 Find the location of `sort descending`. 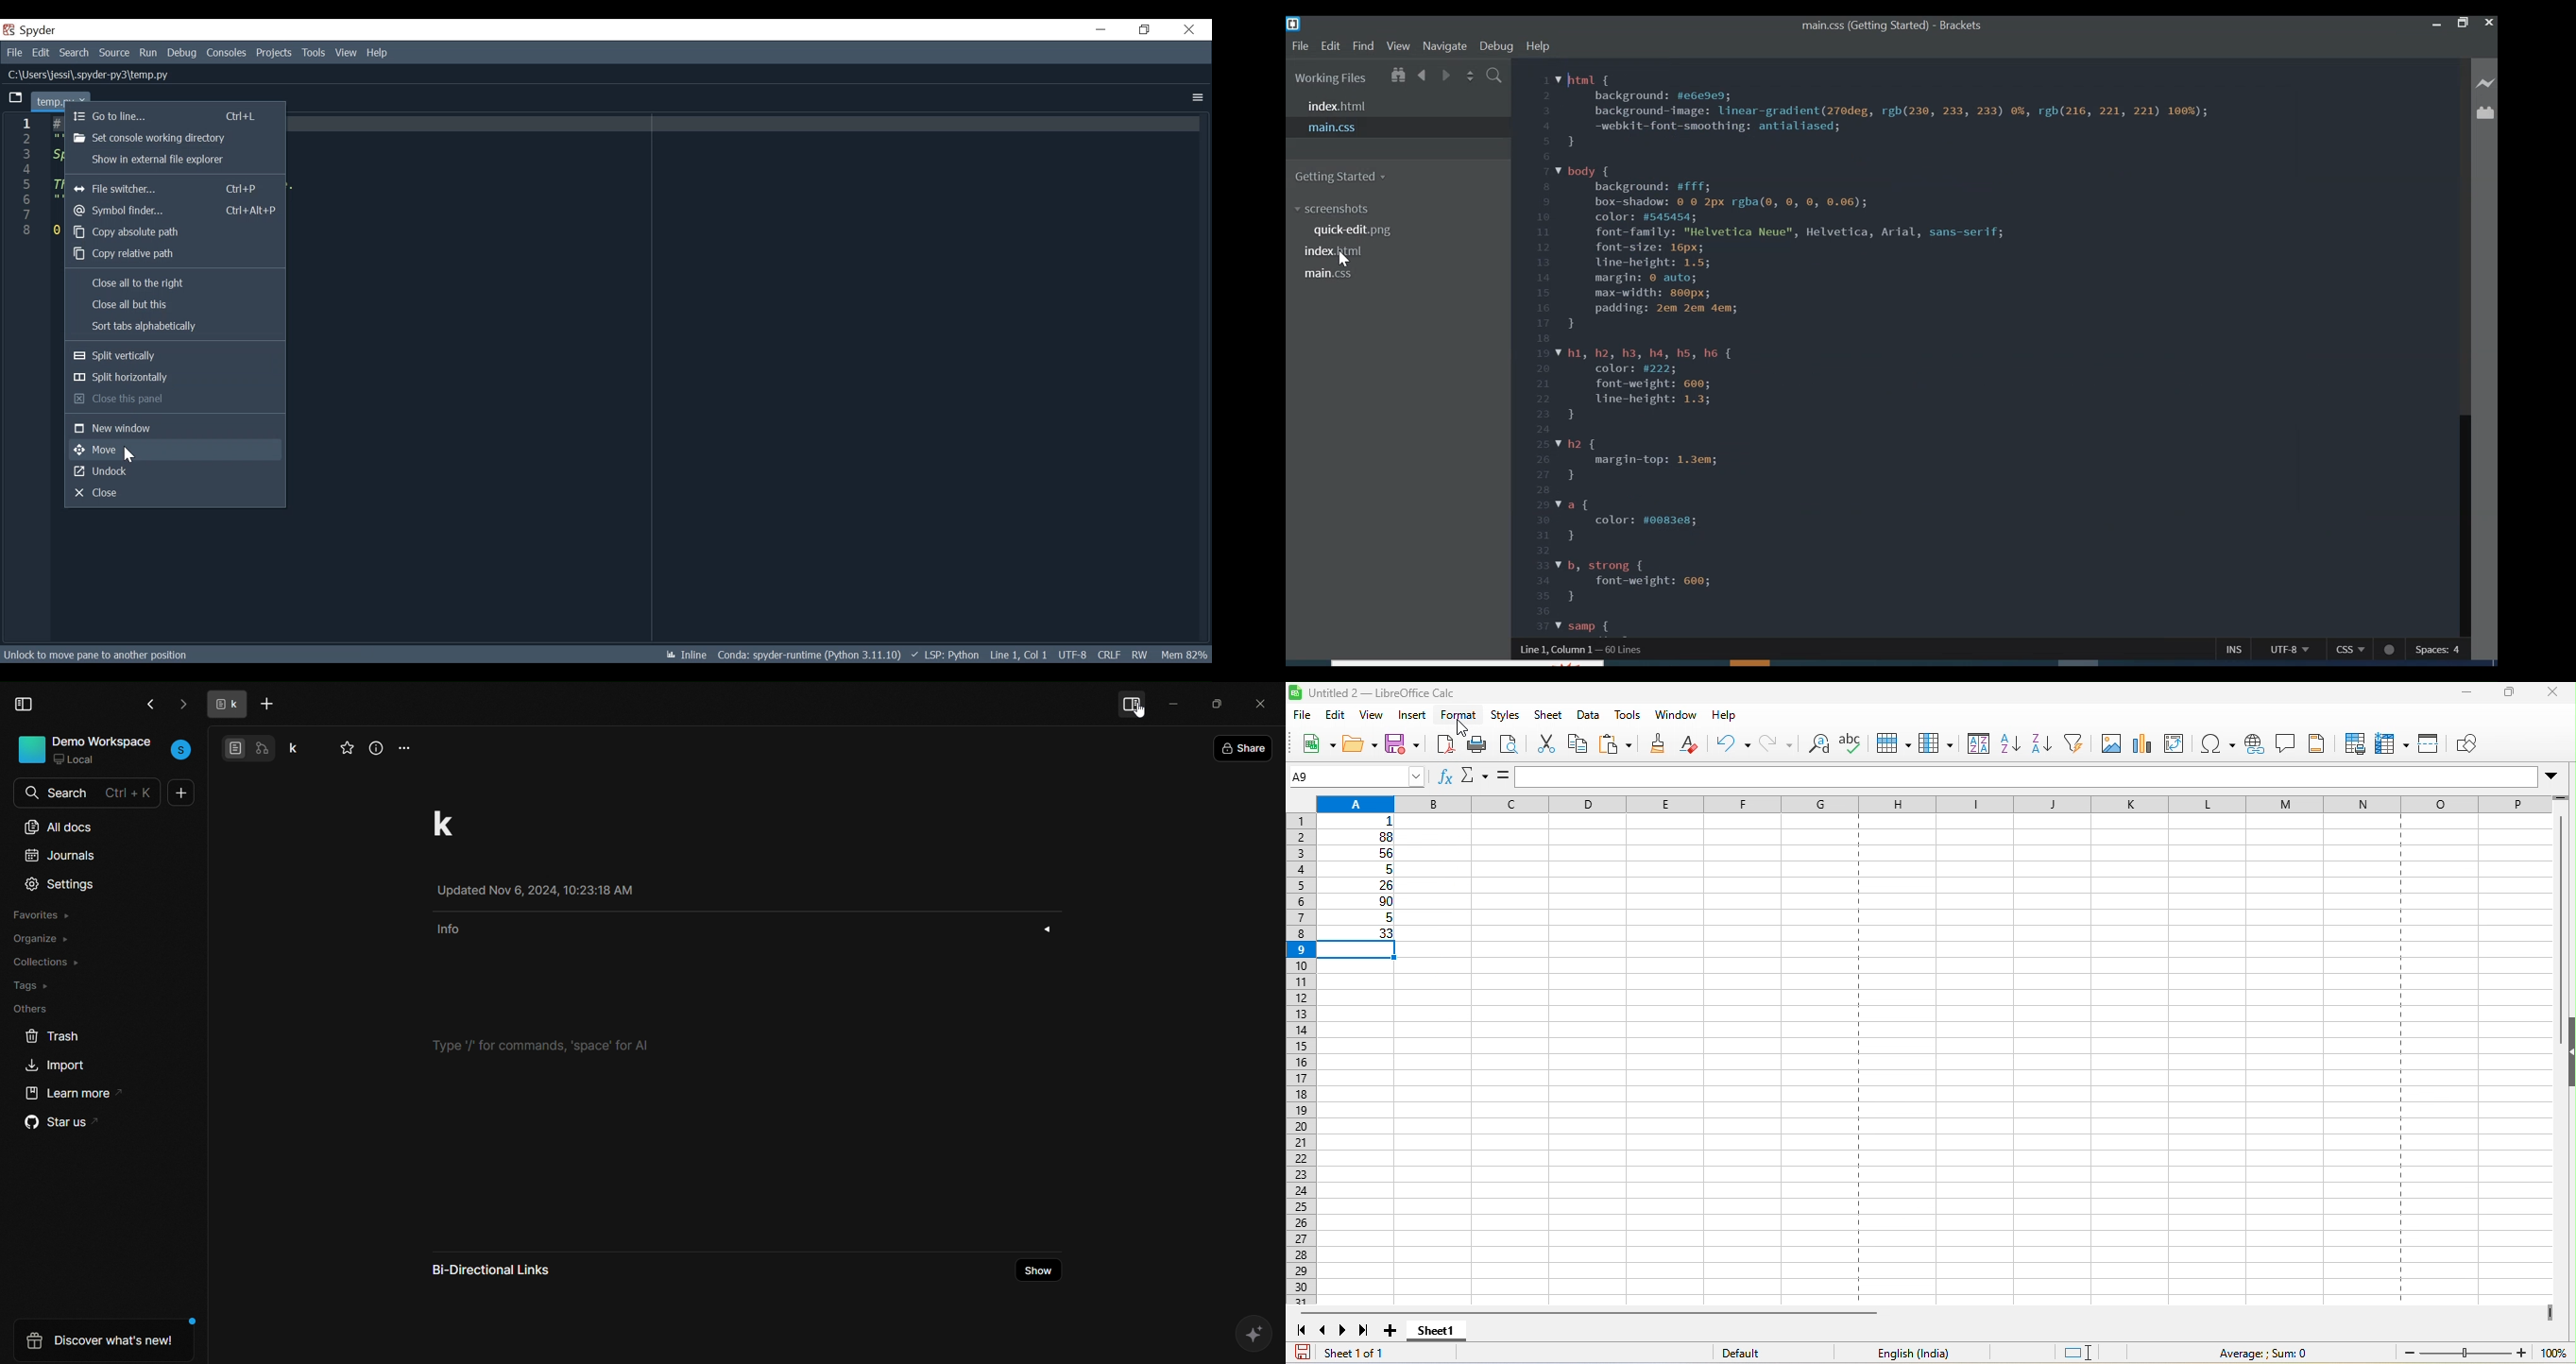

sort descending is located at coordinates (2045, 742).